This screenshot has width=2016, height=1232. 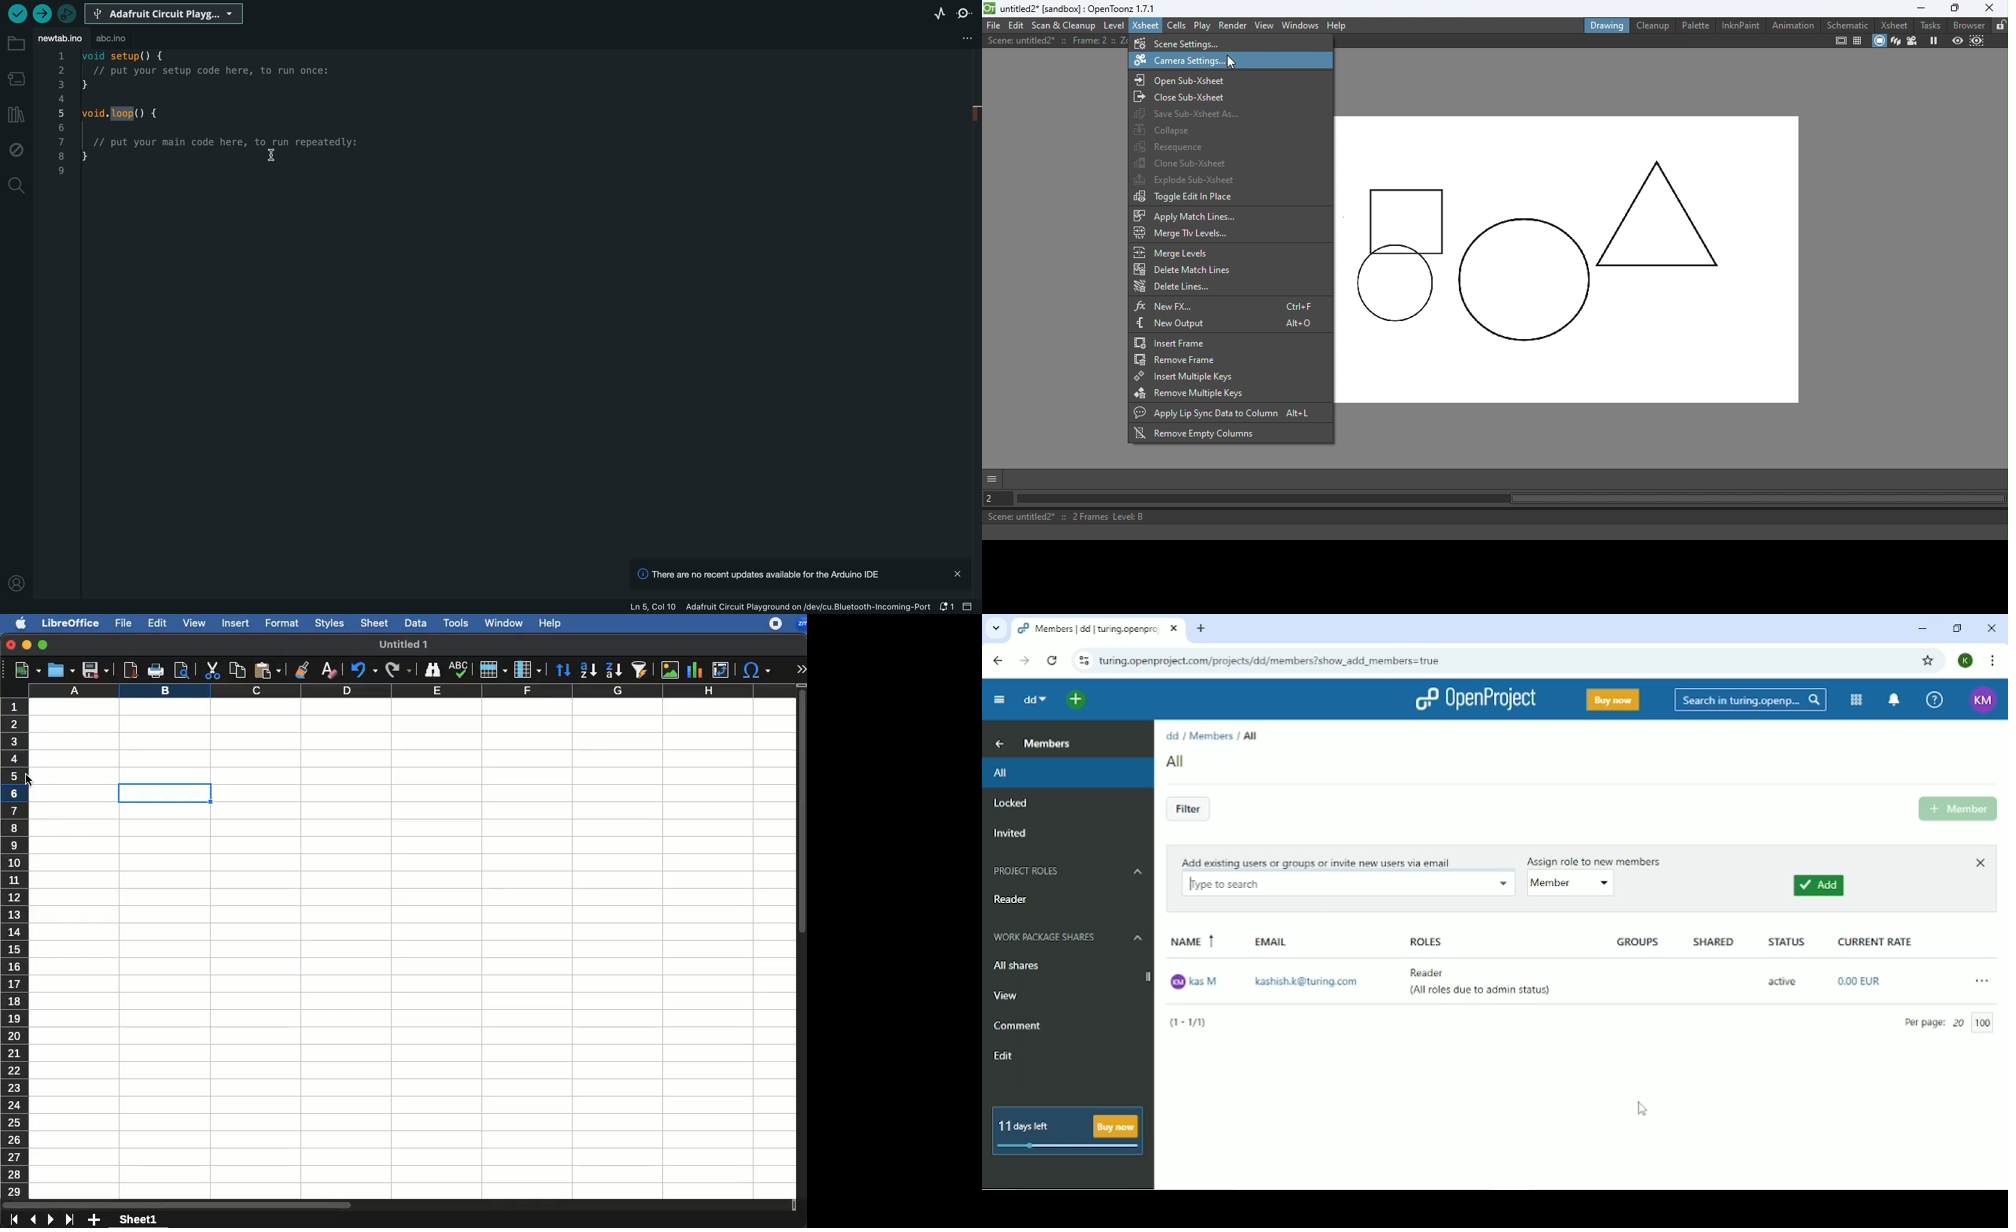 What do you see at coordinates (995, 629) in the screenshot?
I see `Search tabs` at bounding box center [995, 629].